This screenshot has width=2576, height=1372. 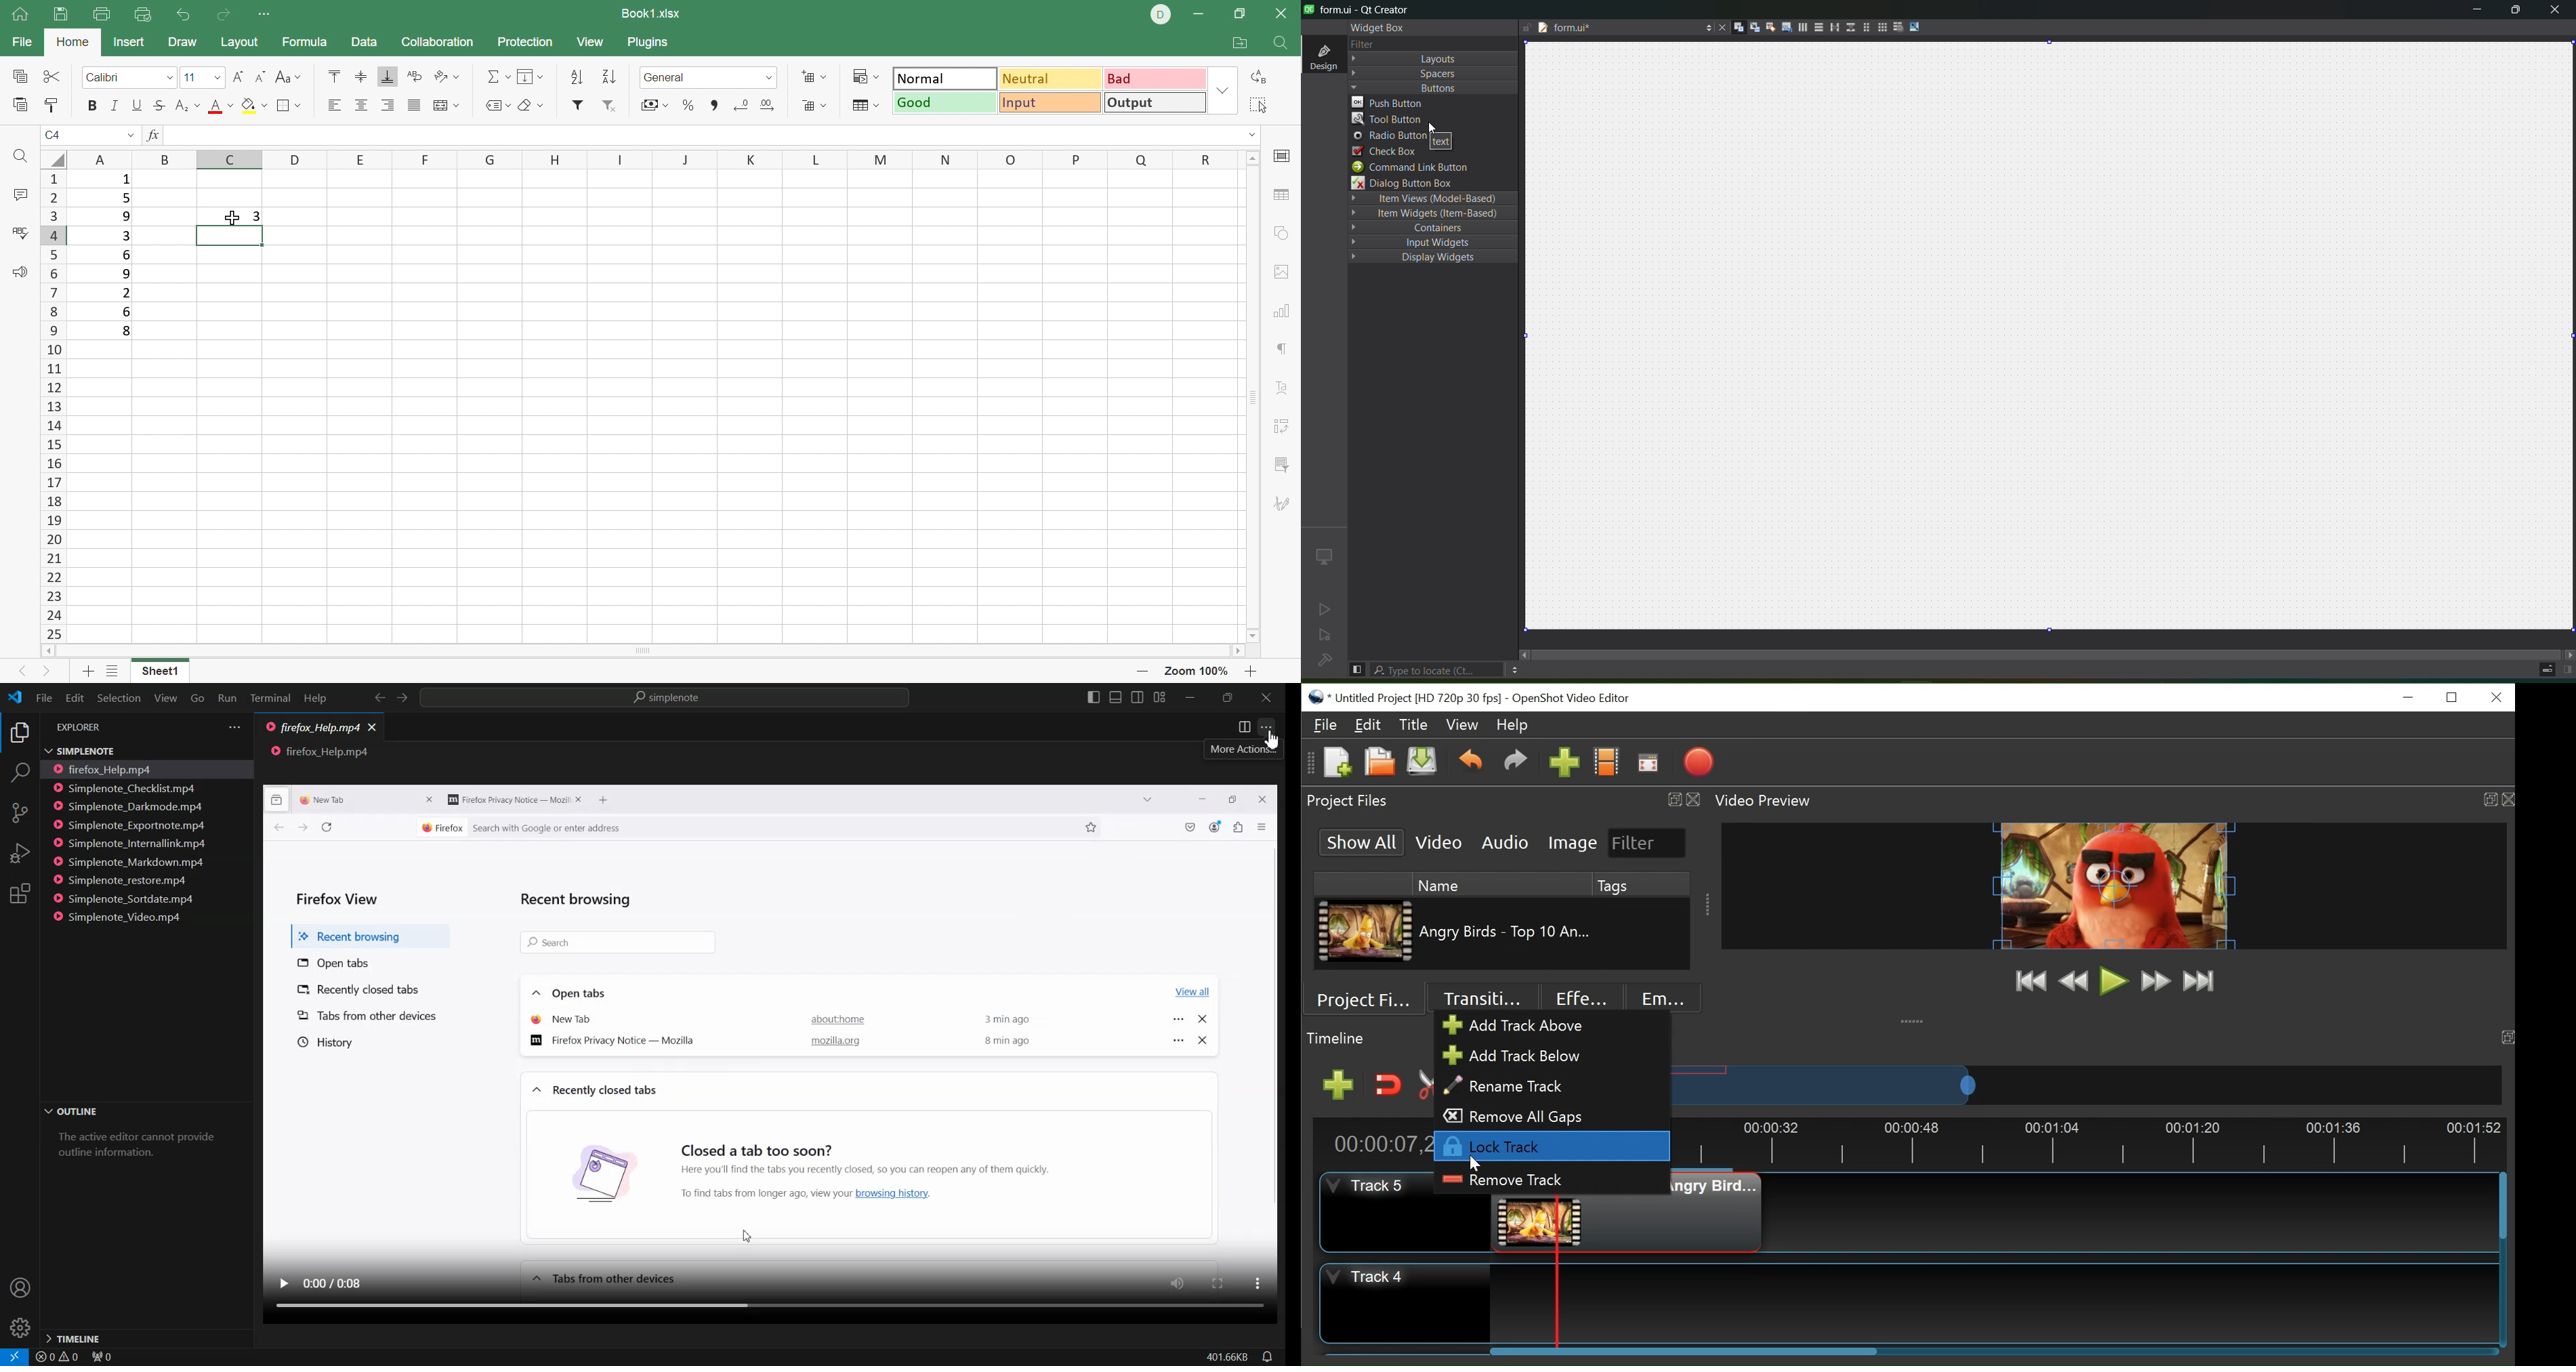 I want to click on Zoom Slider, so click(x=2088, y=1085).